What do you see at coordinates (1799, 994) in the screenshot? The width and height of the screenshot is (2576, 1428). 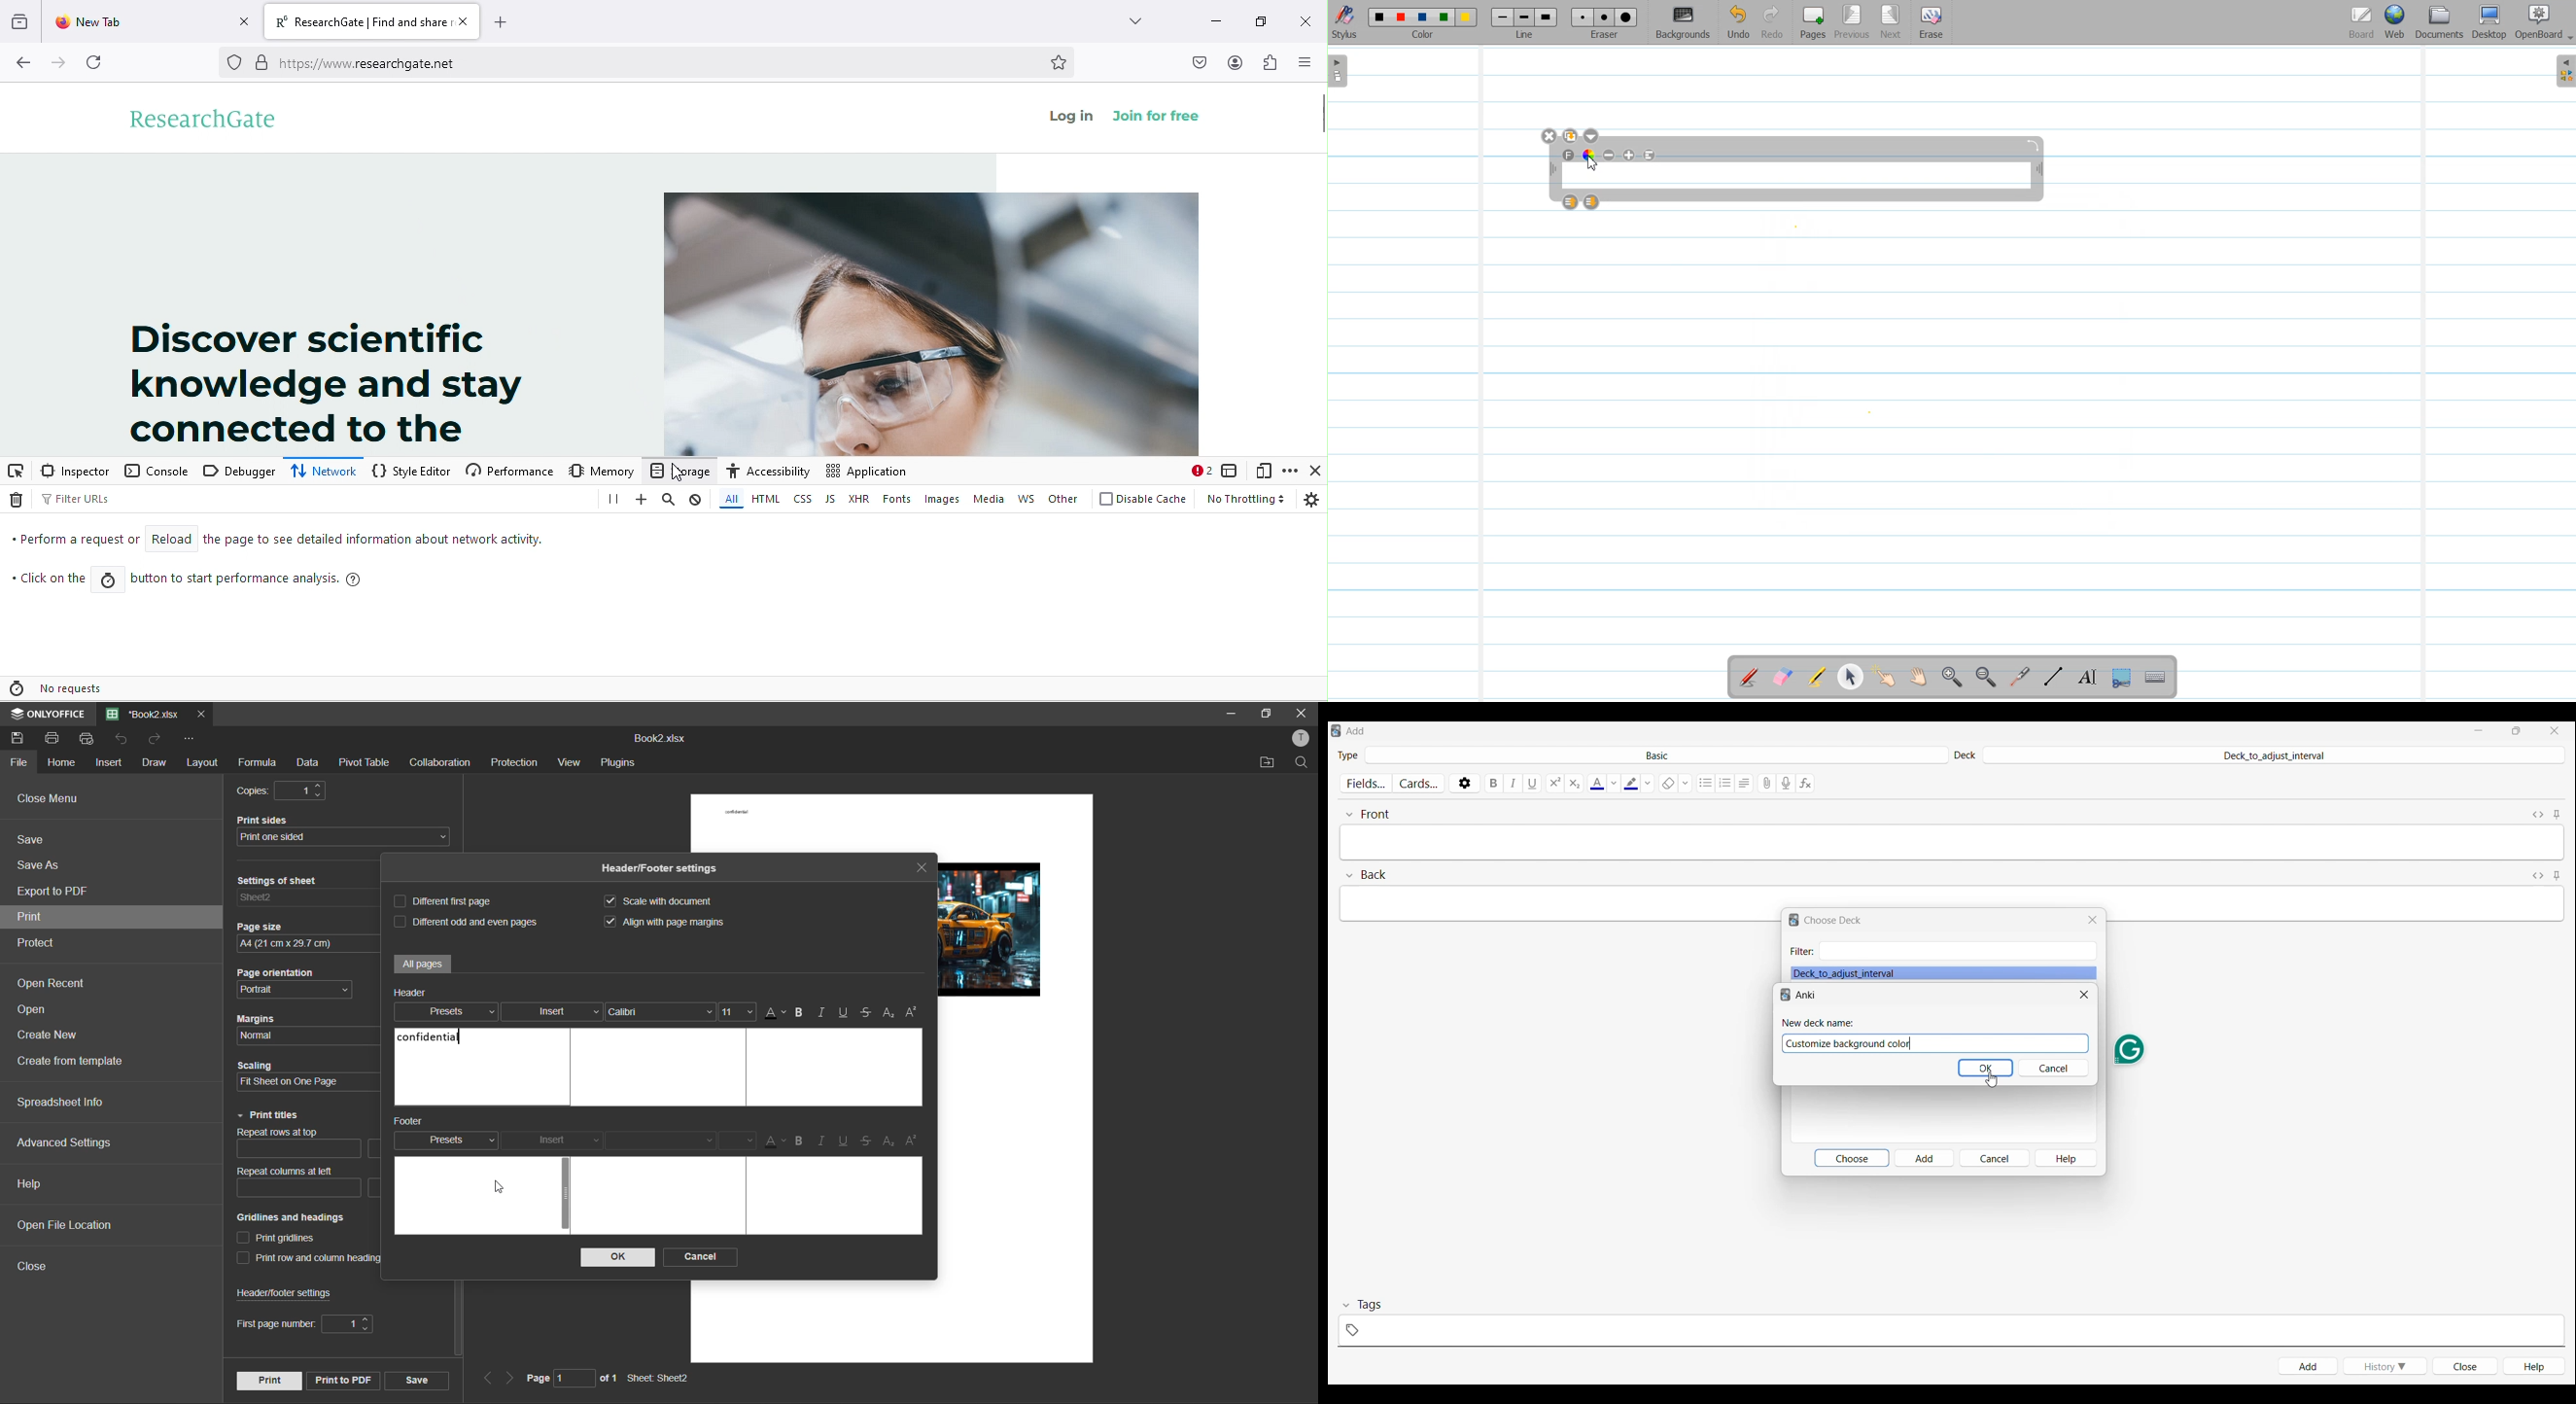 I see `Software name and logo` at bounding box center [1799, 994].